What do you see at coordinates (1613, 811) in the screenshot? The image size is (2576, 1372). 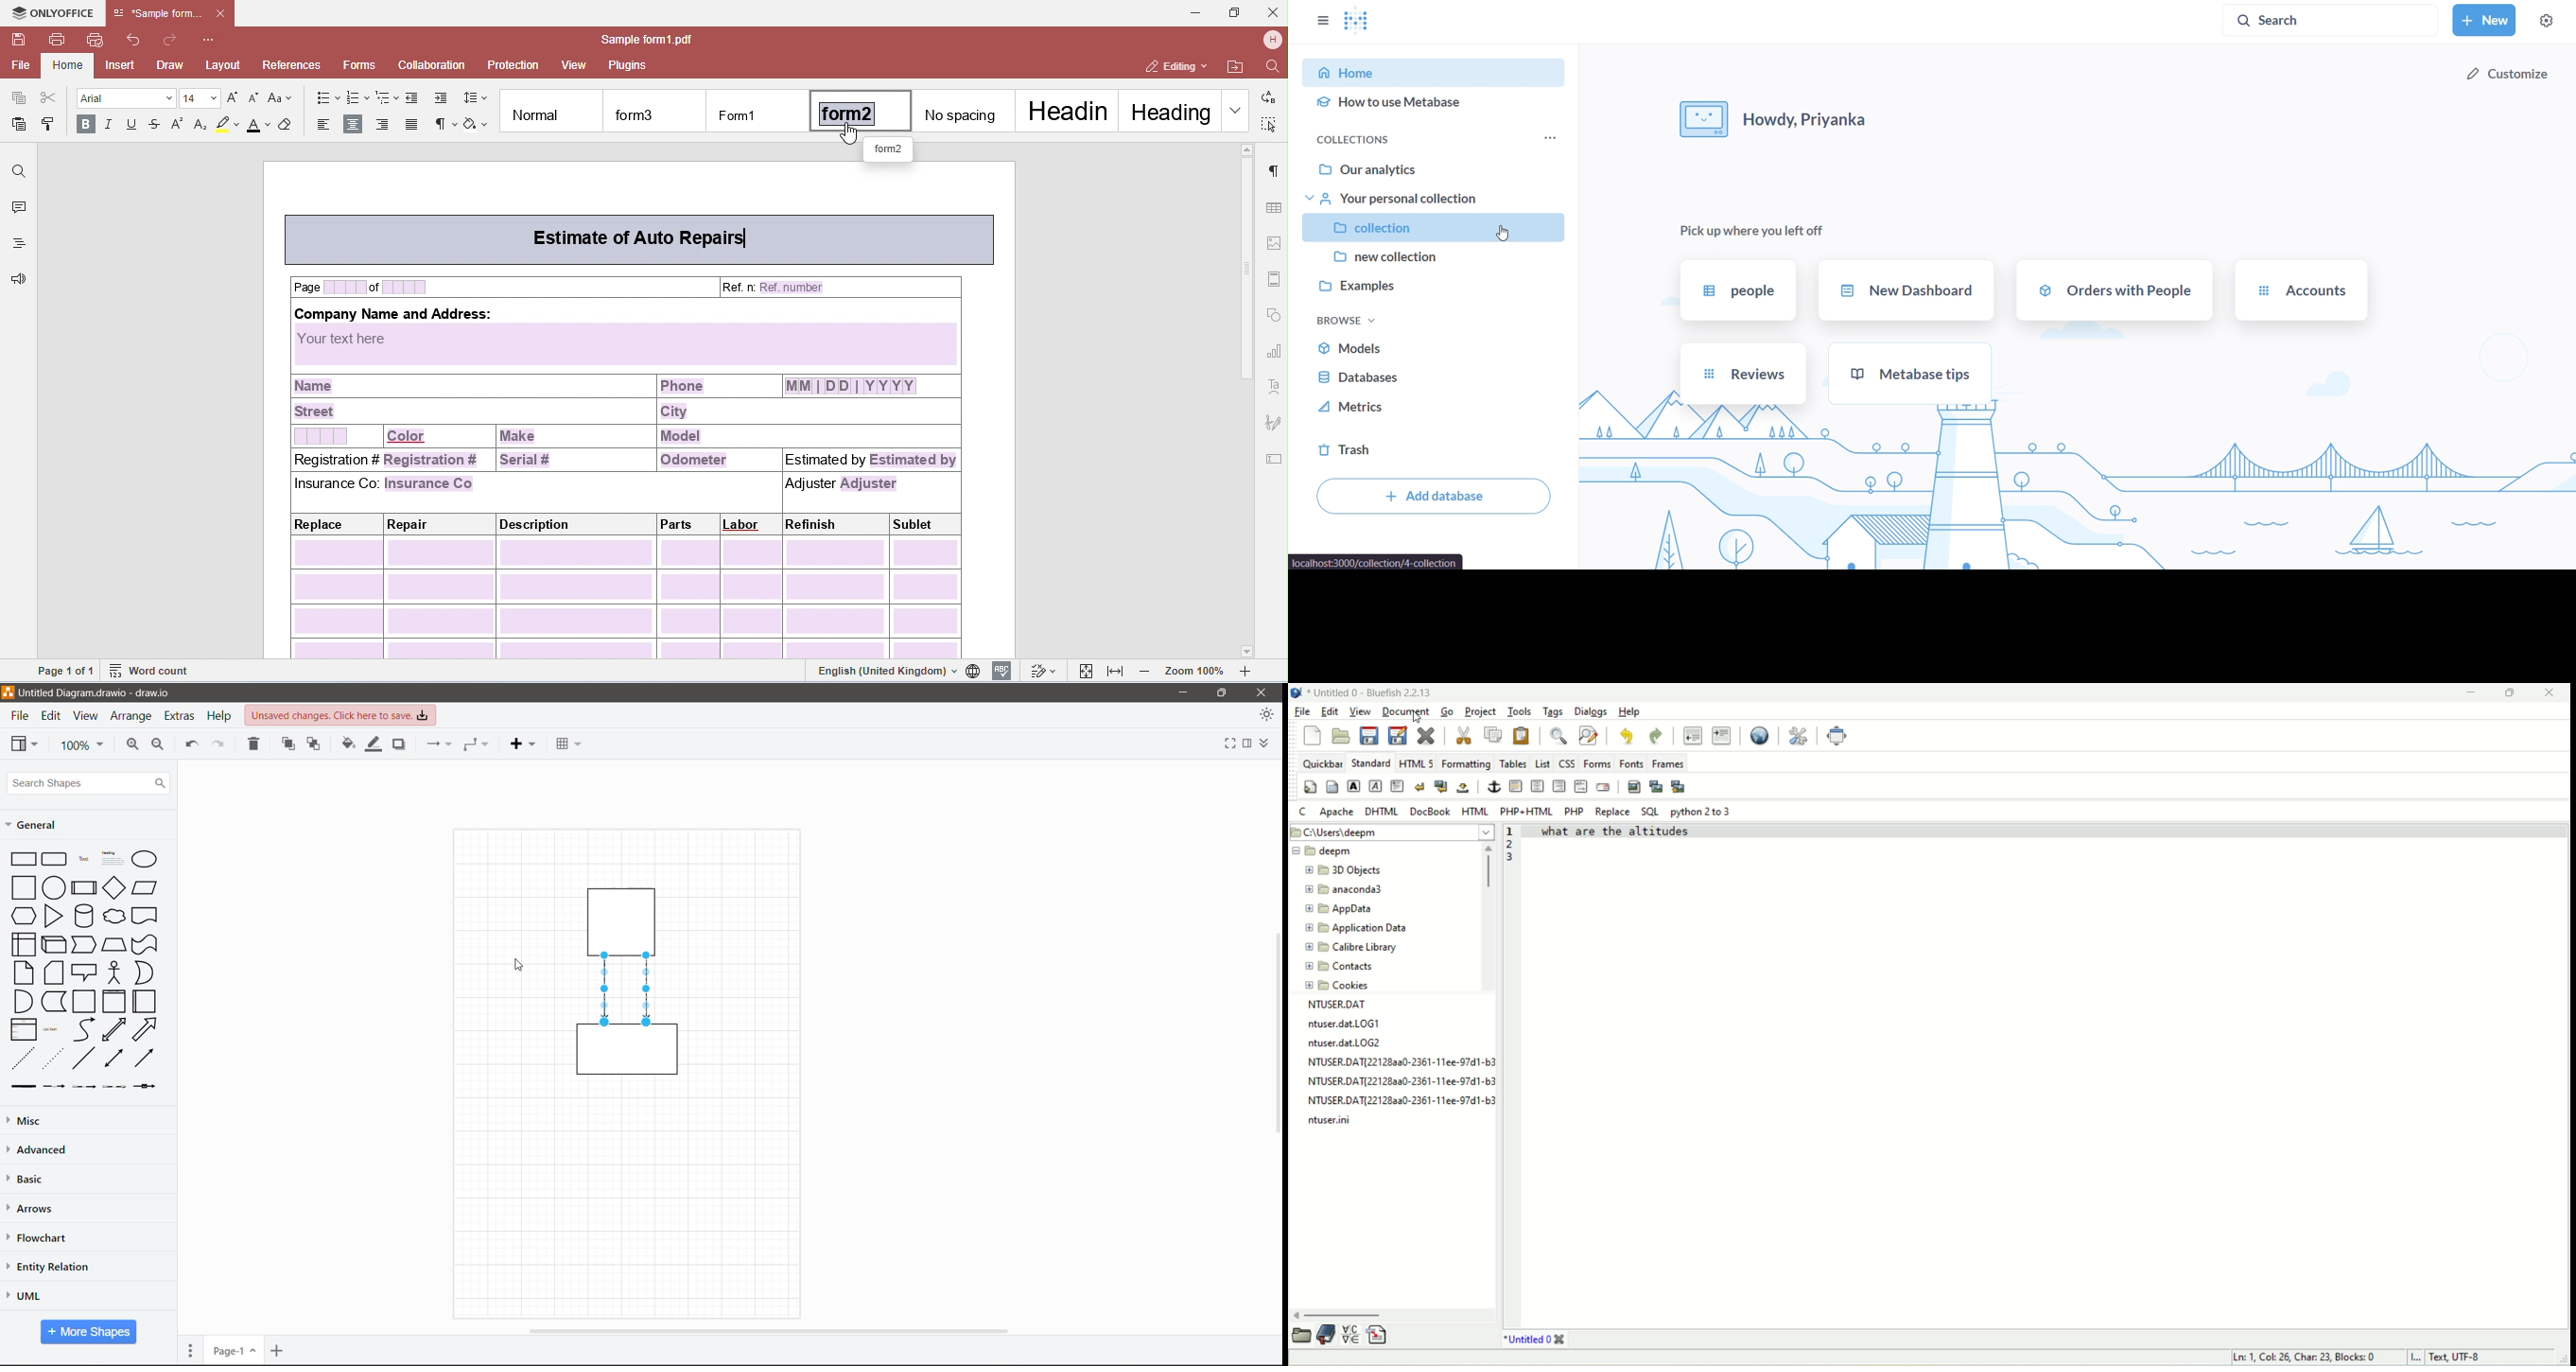 I see `REPLACE` at bounding box center [1613, 811].